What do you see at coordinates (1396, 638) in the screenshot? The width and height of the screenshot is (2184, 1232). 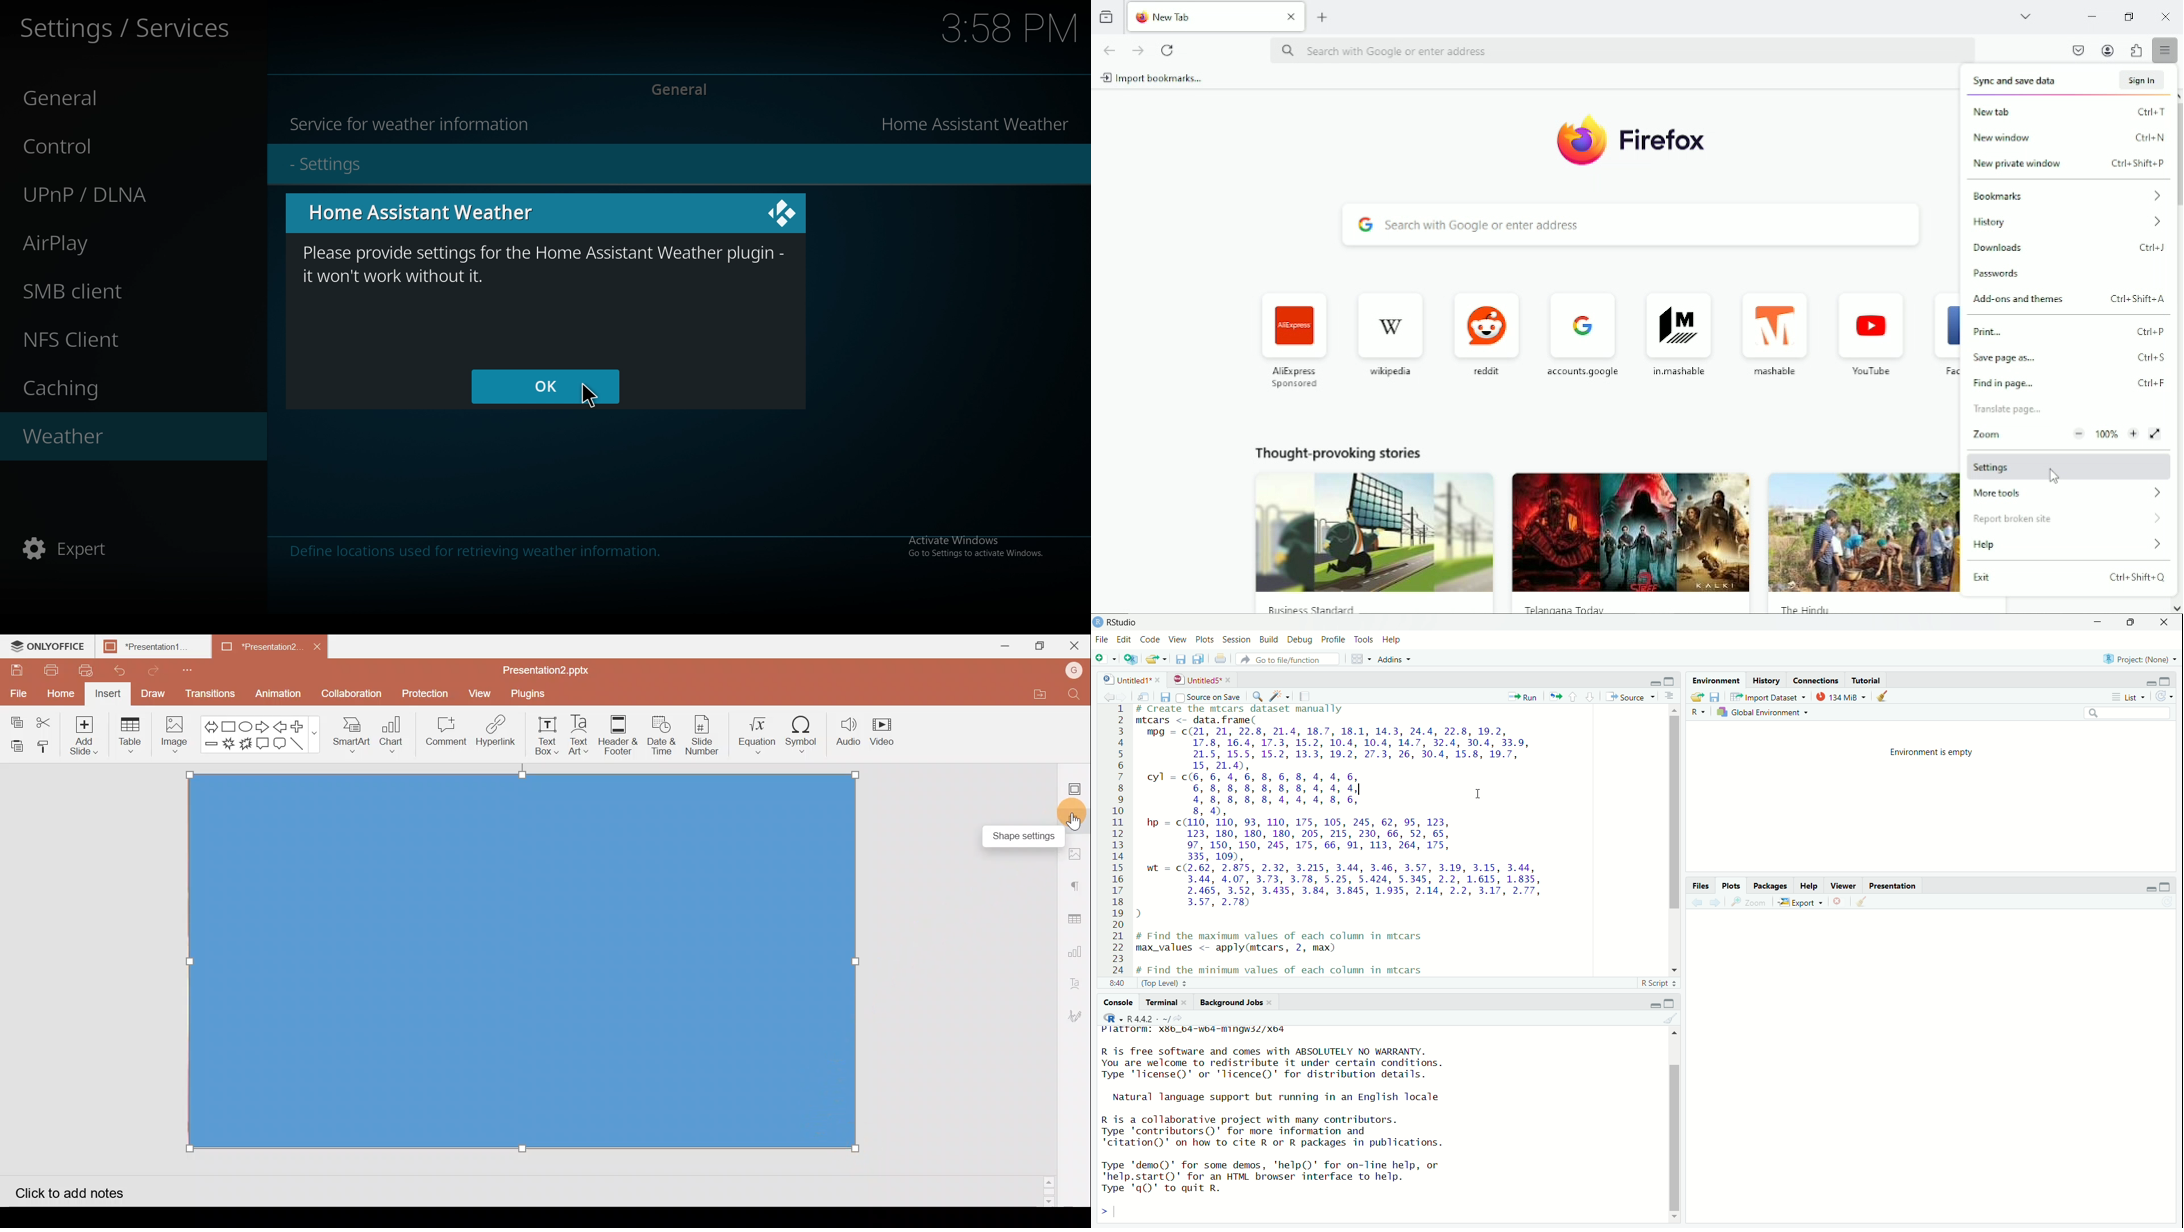 I see `Help` at bounding box center [1396, 638].